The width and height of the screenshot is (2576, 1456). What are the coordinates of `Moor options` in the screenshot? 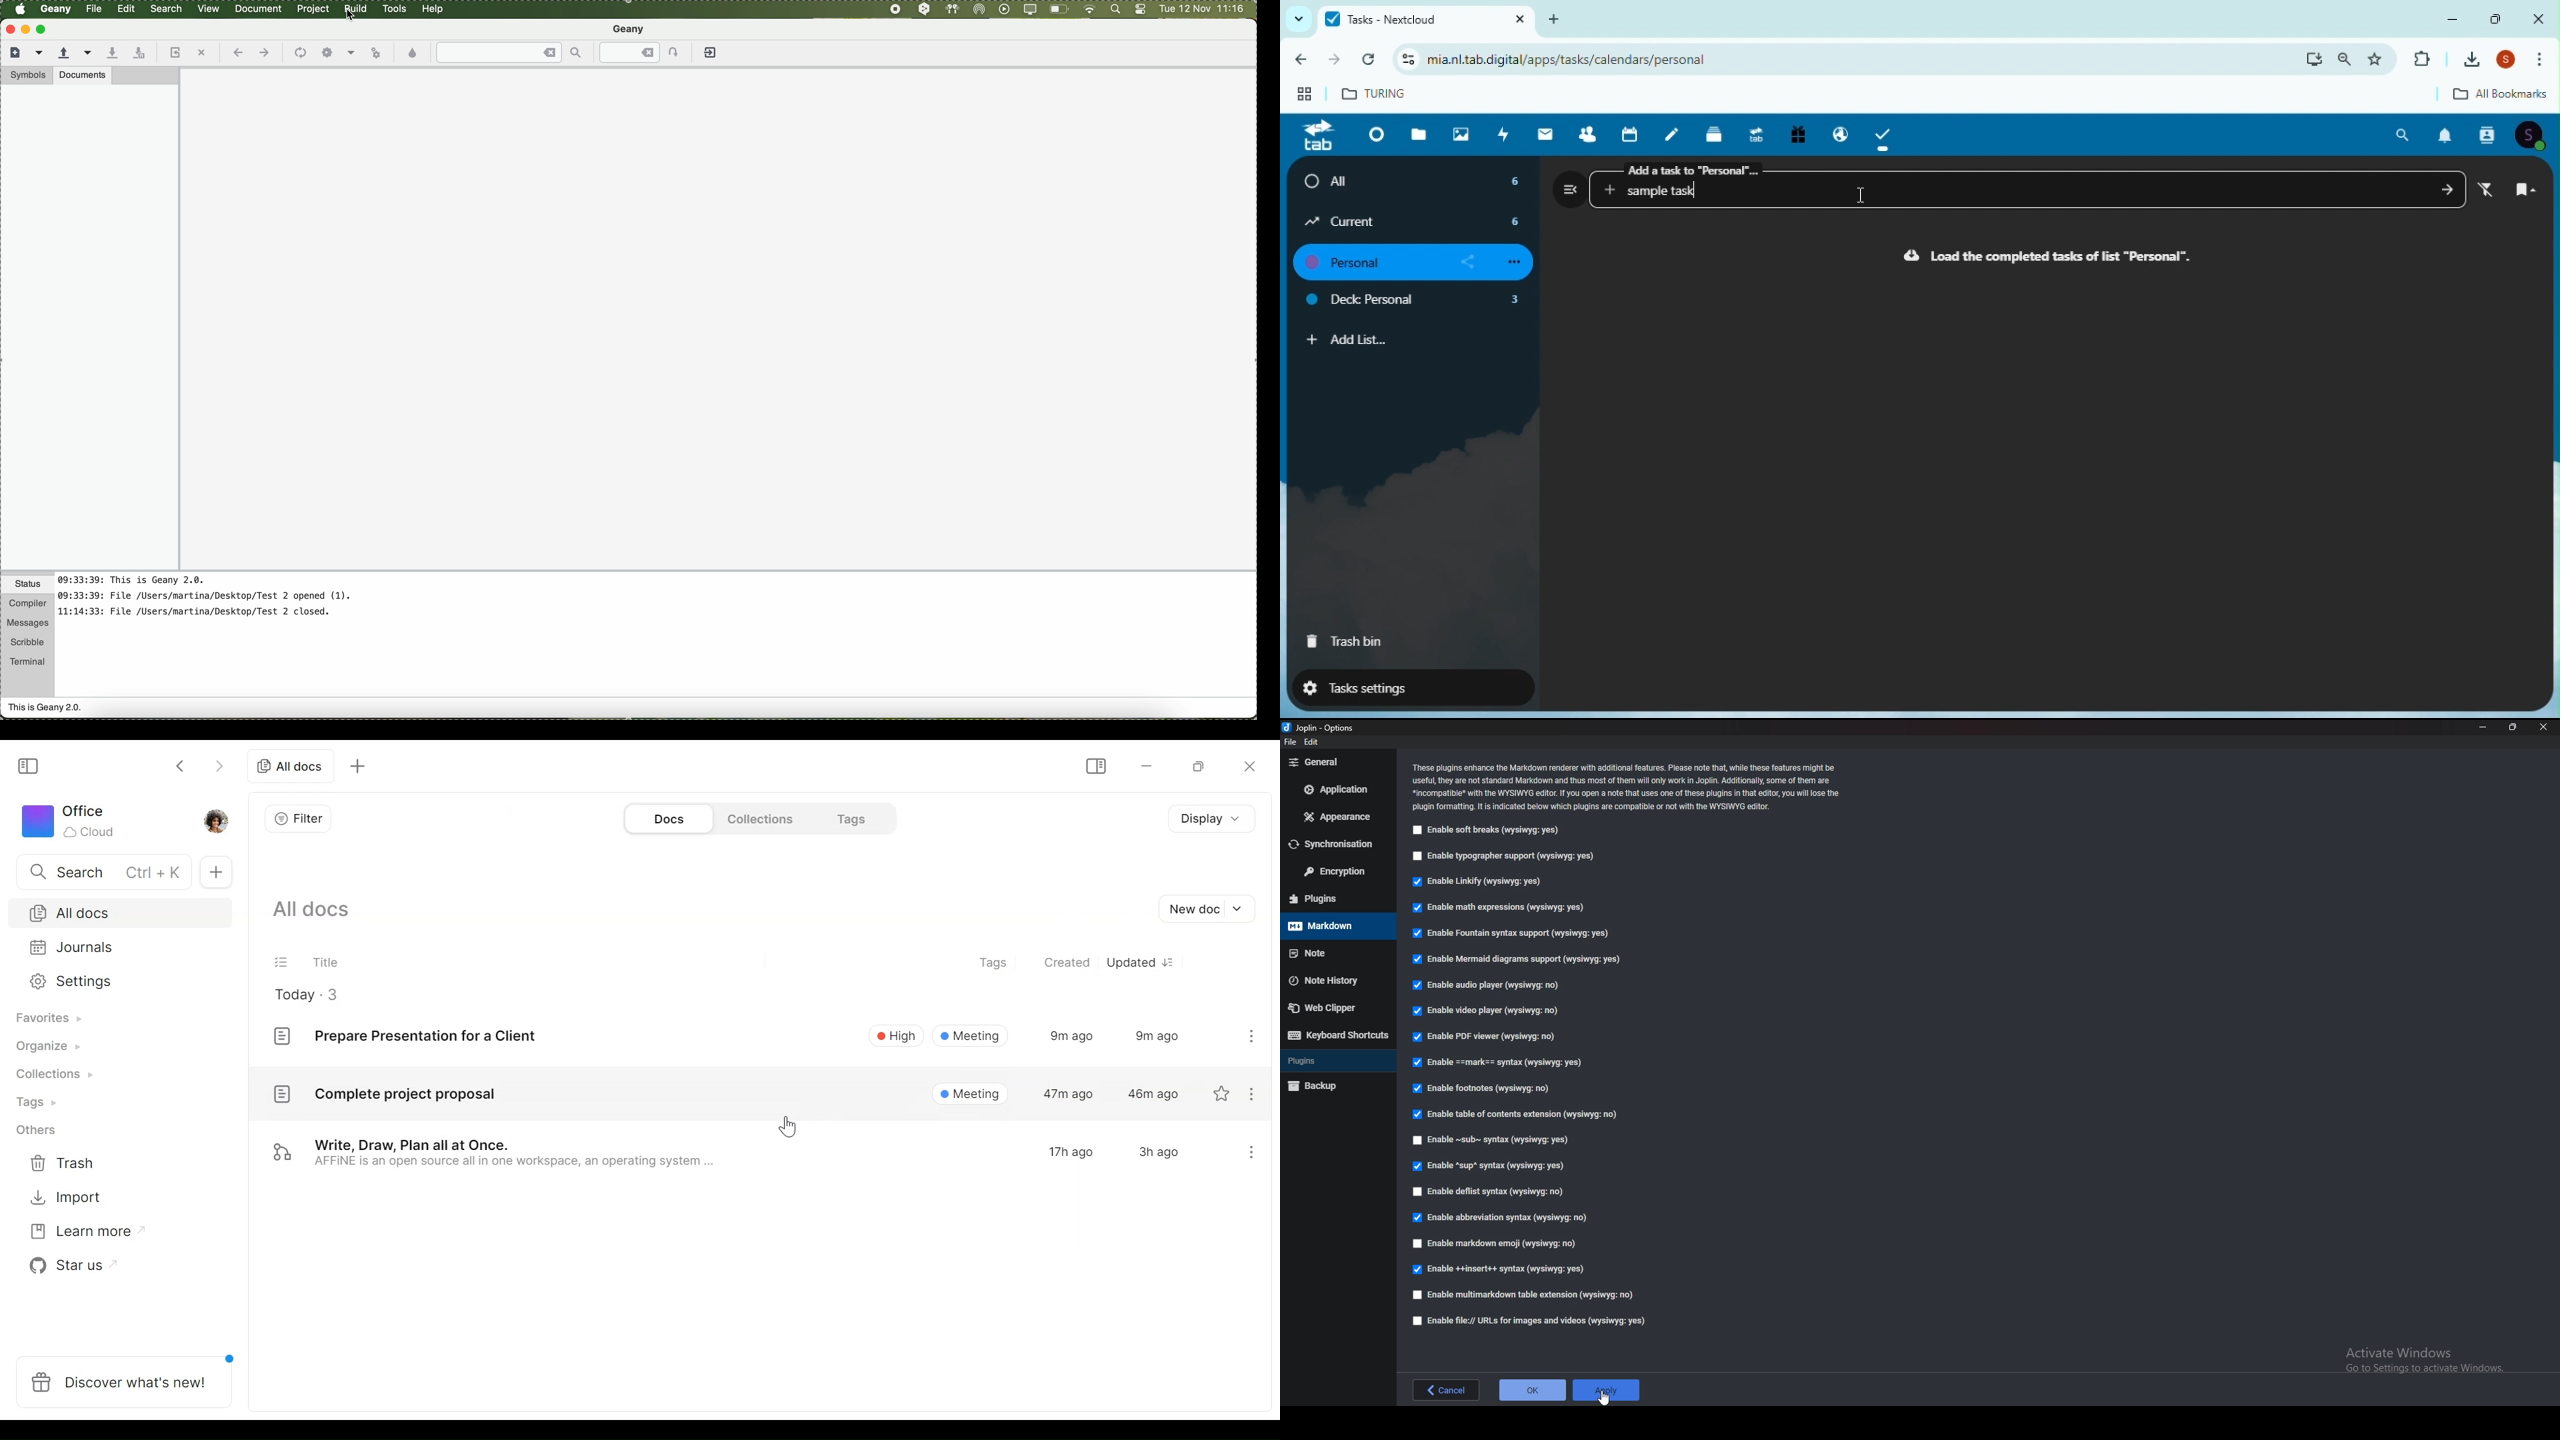 It's located at (2545, 60).